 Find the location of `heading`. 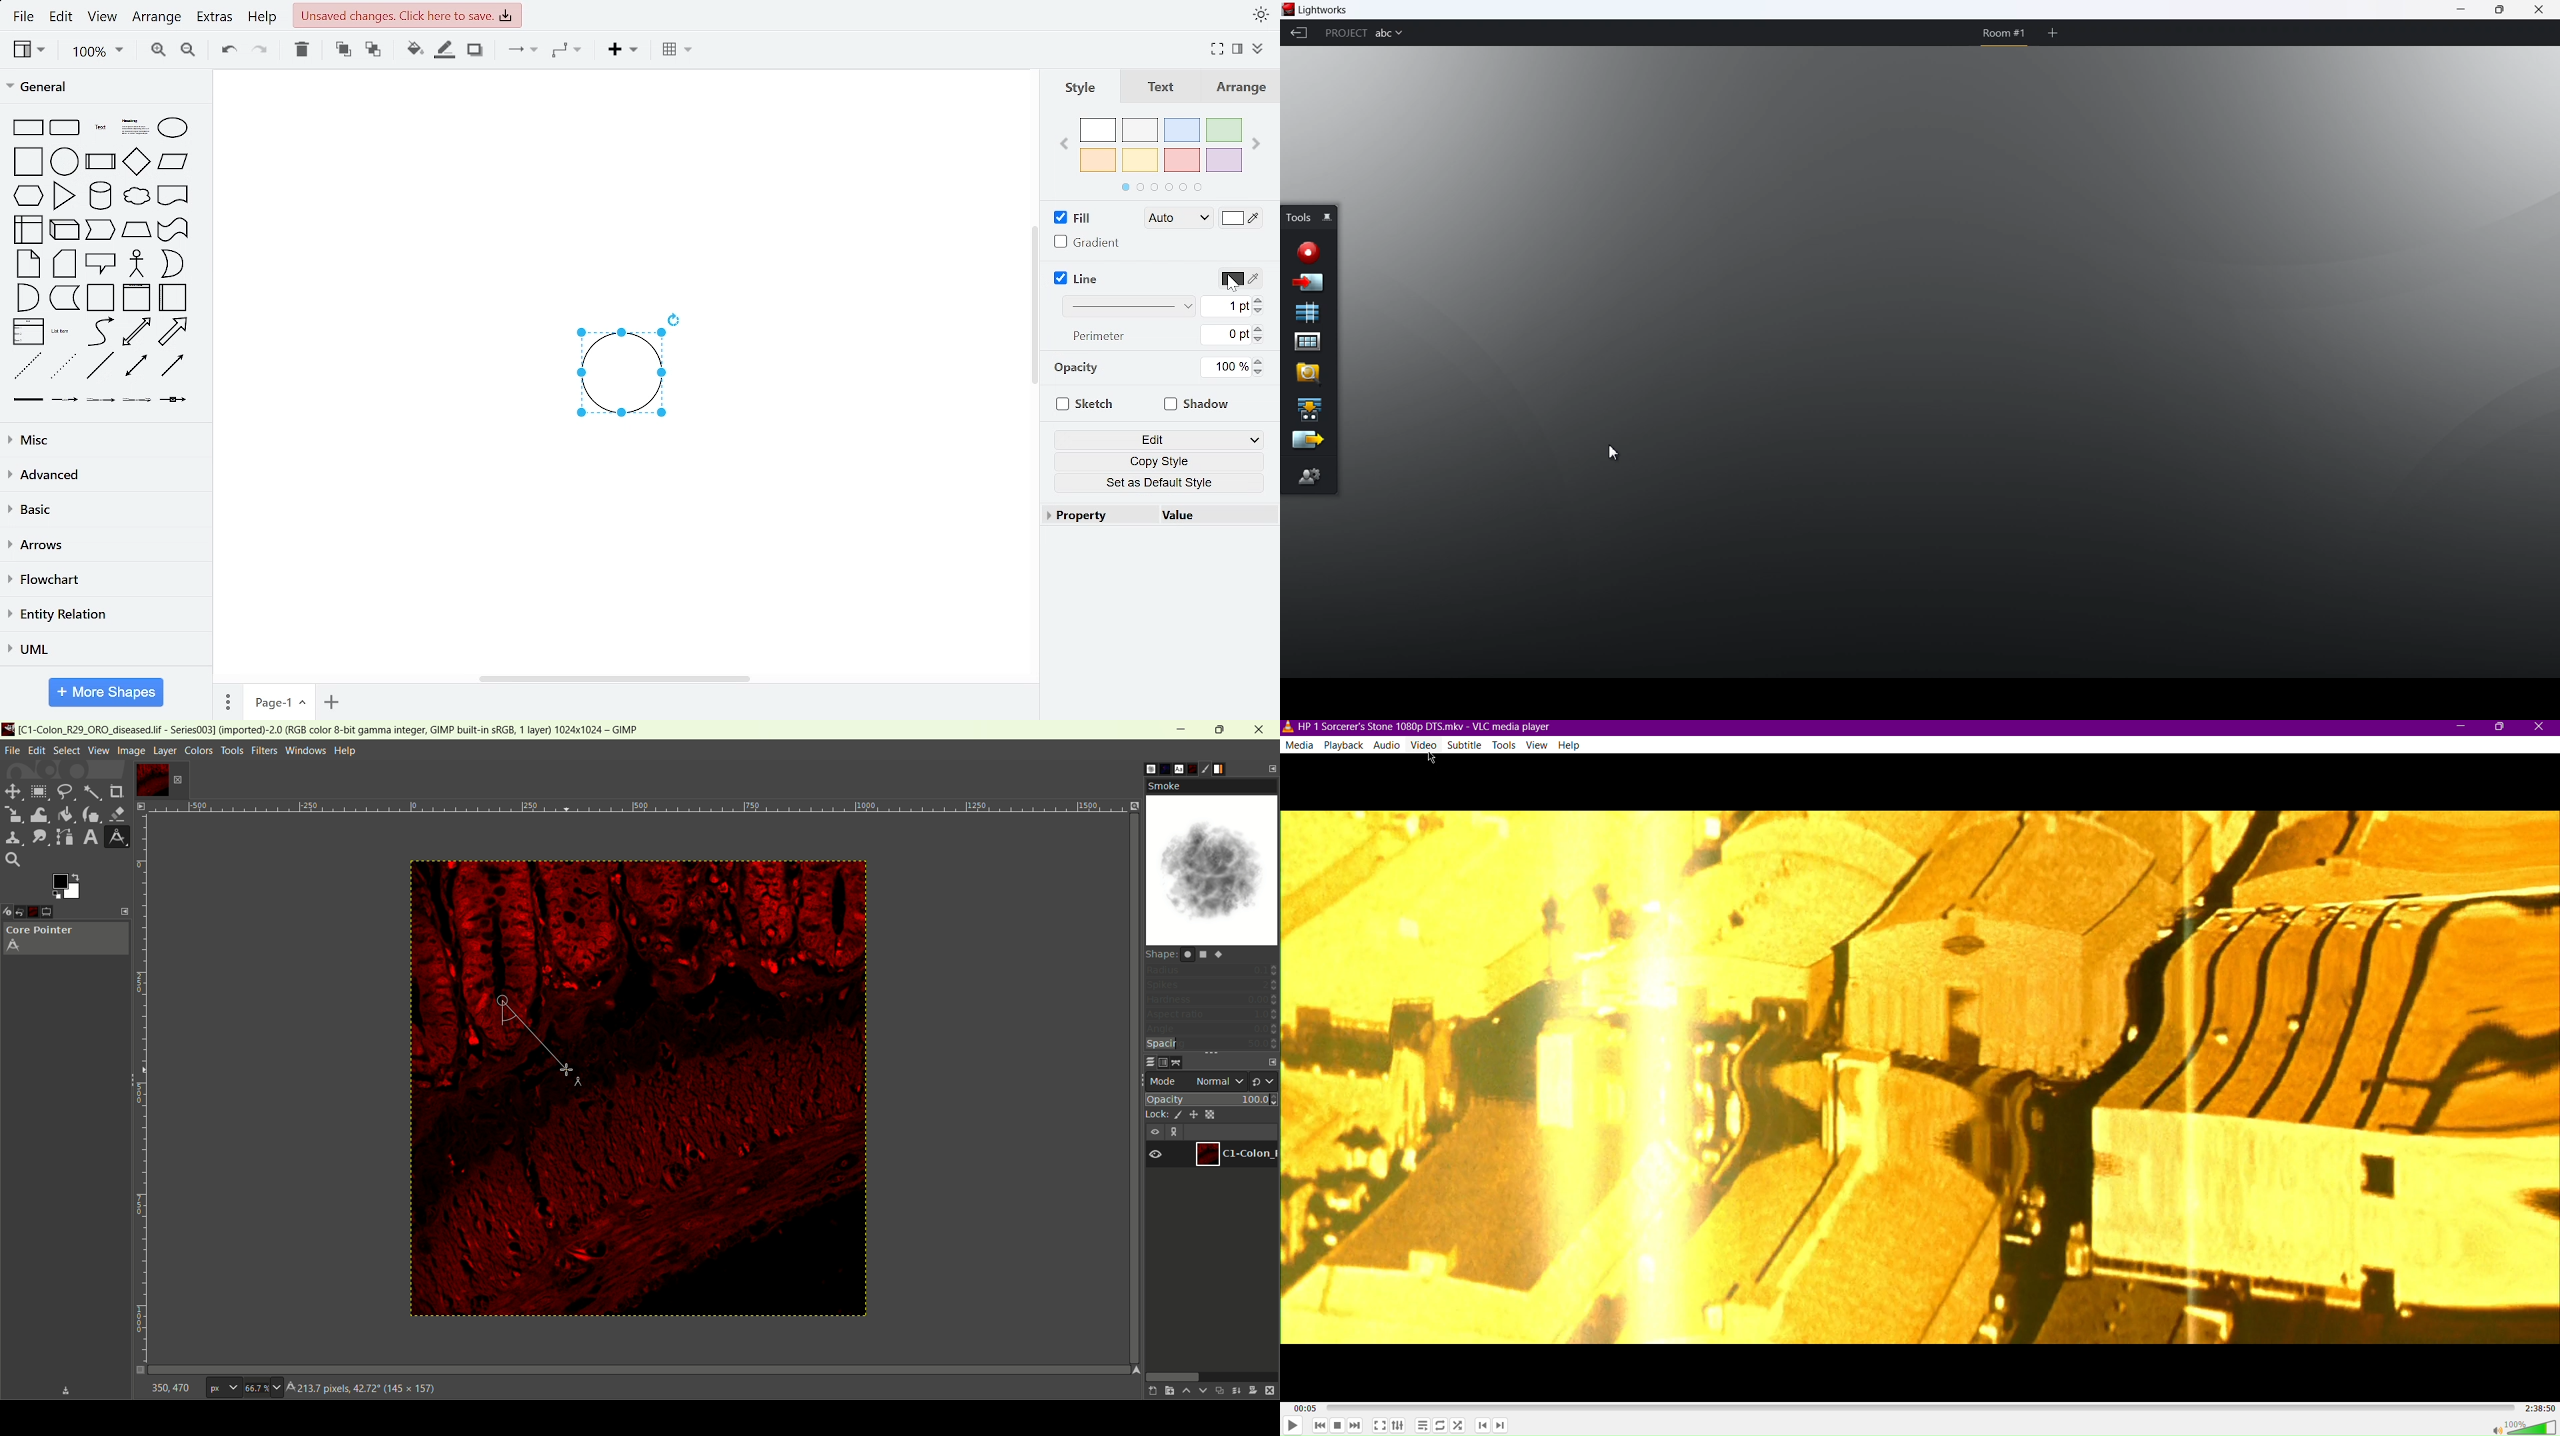

heading is located at coordinates (134, 127).